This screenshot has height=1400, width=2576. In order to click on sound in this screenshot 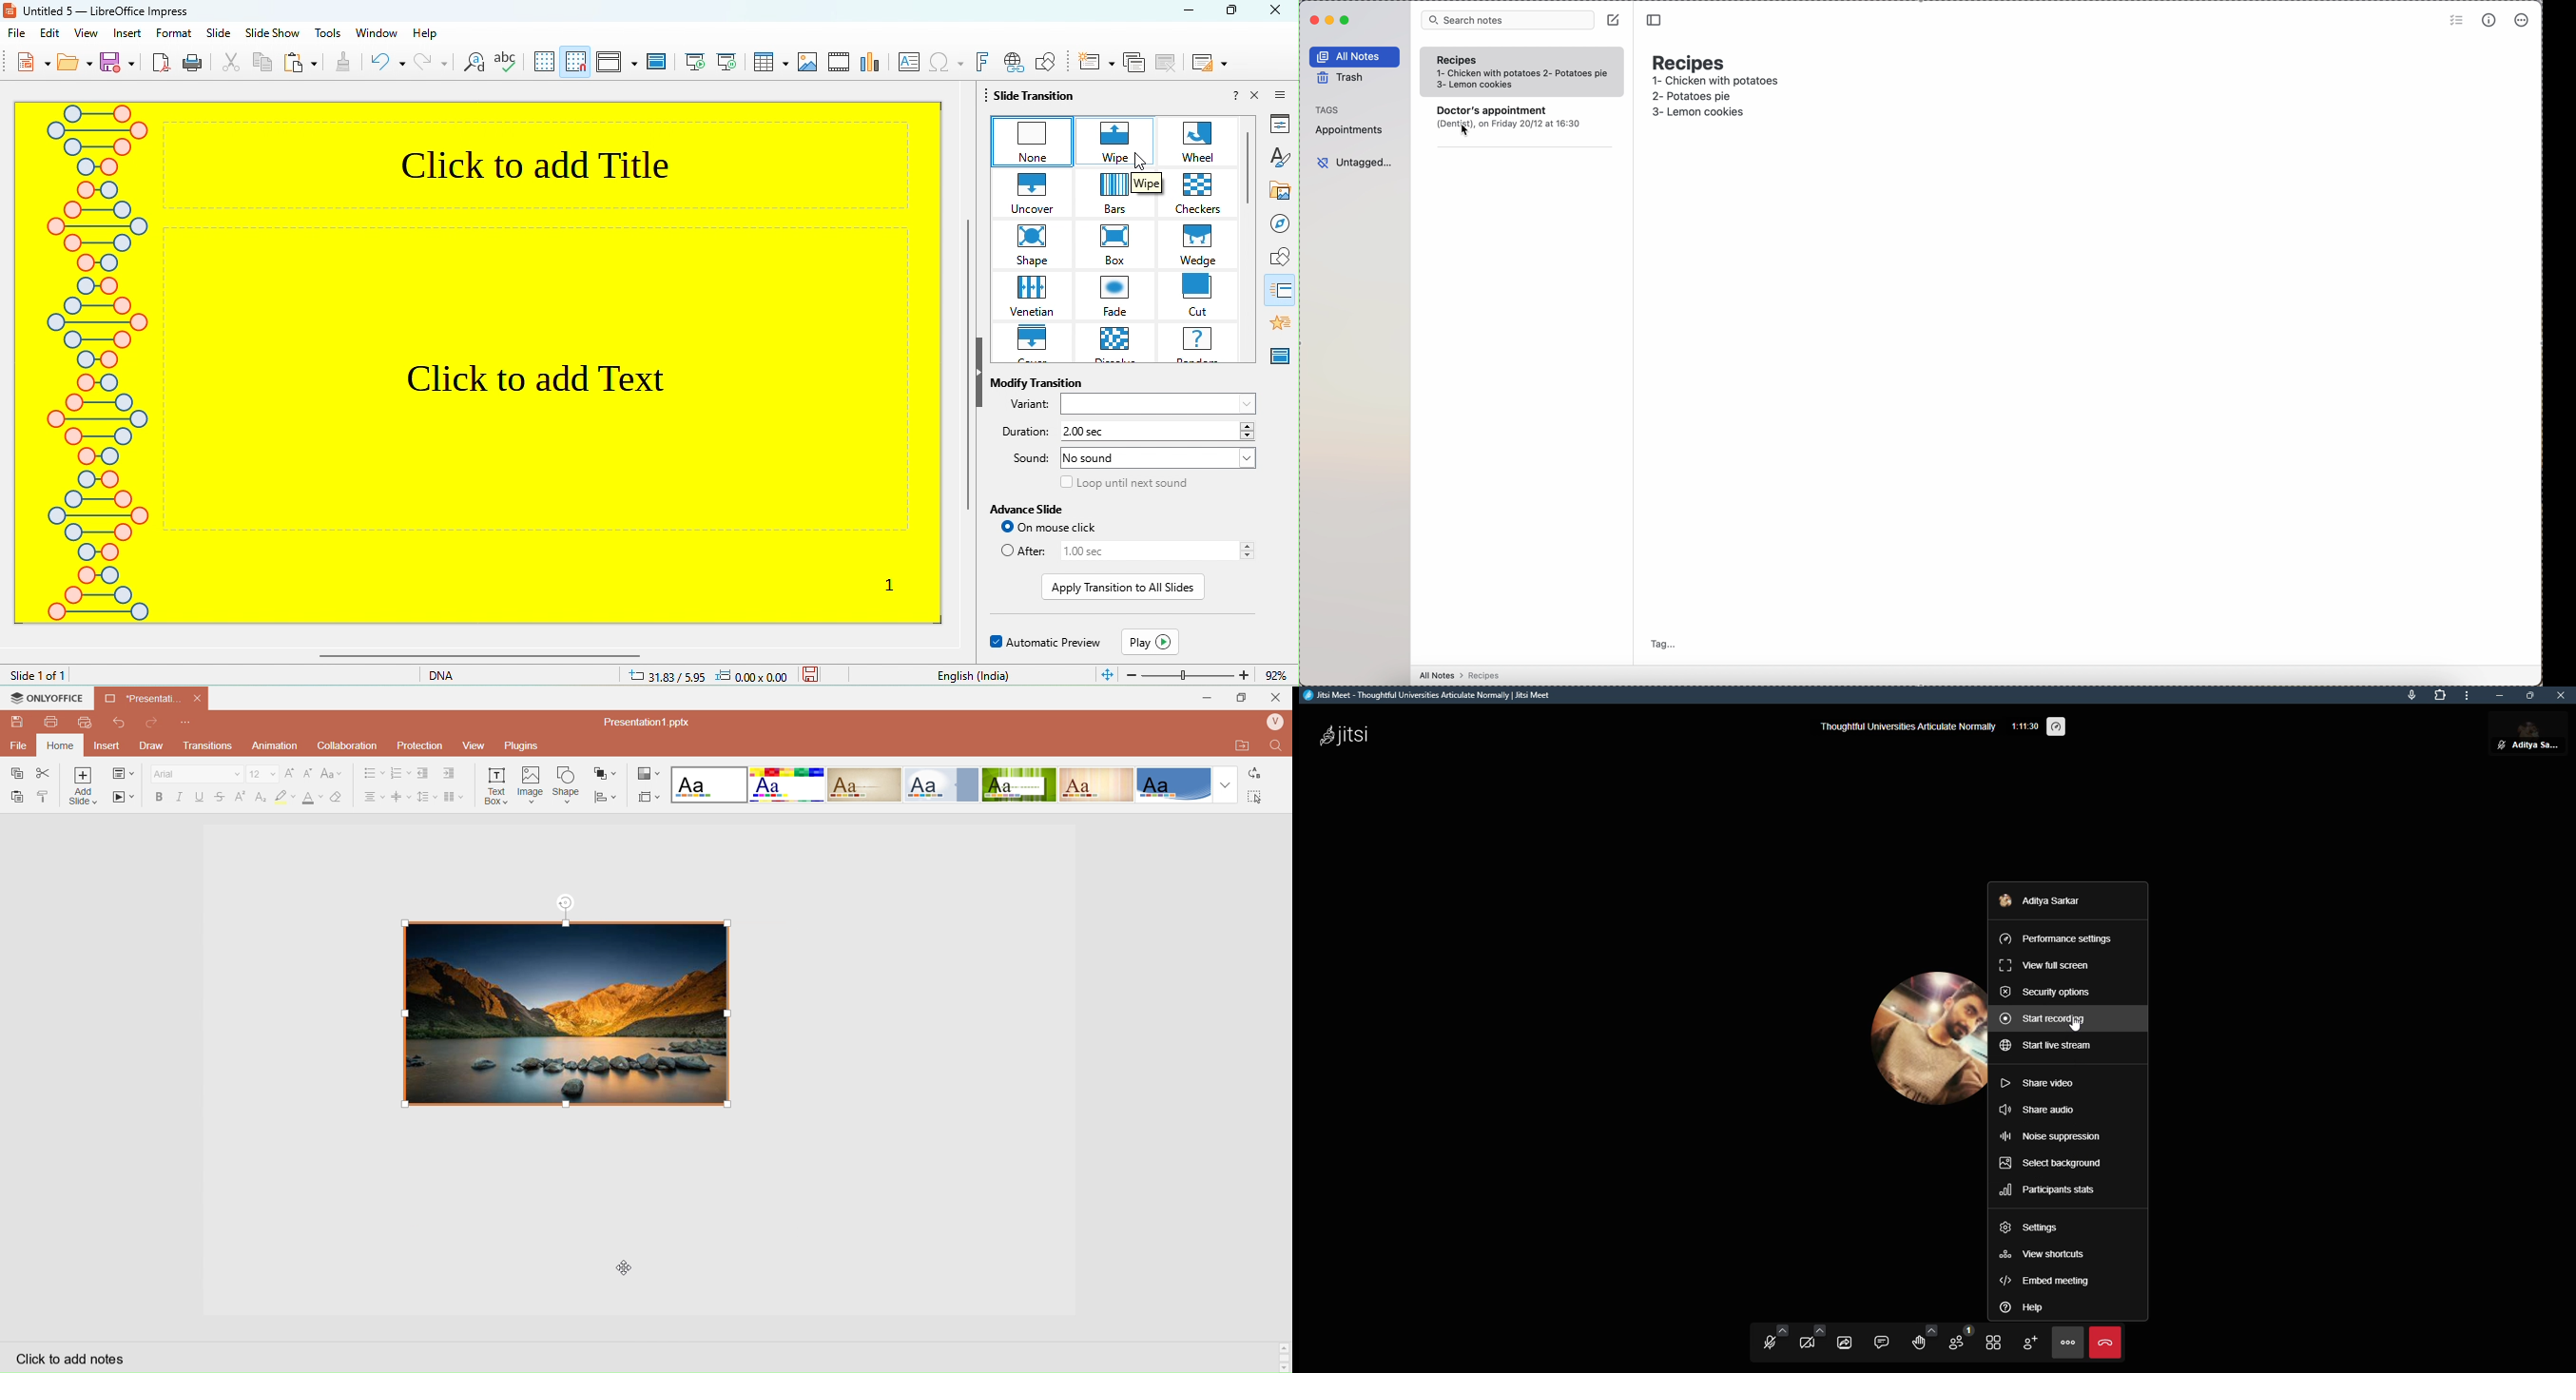, I will do `click(1024, 459)`.